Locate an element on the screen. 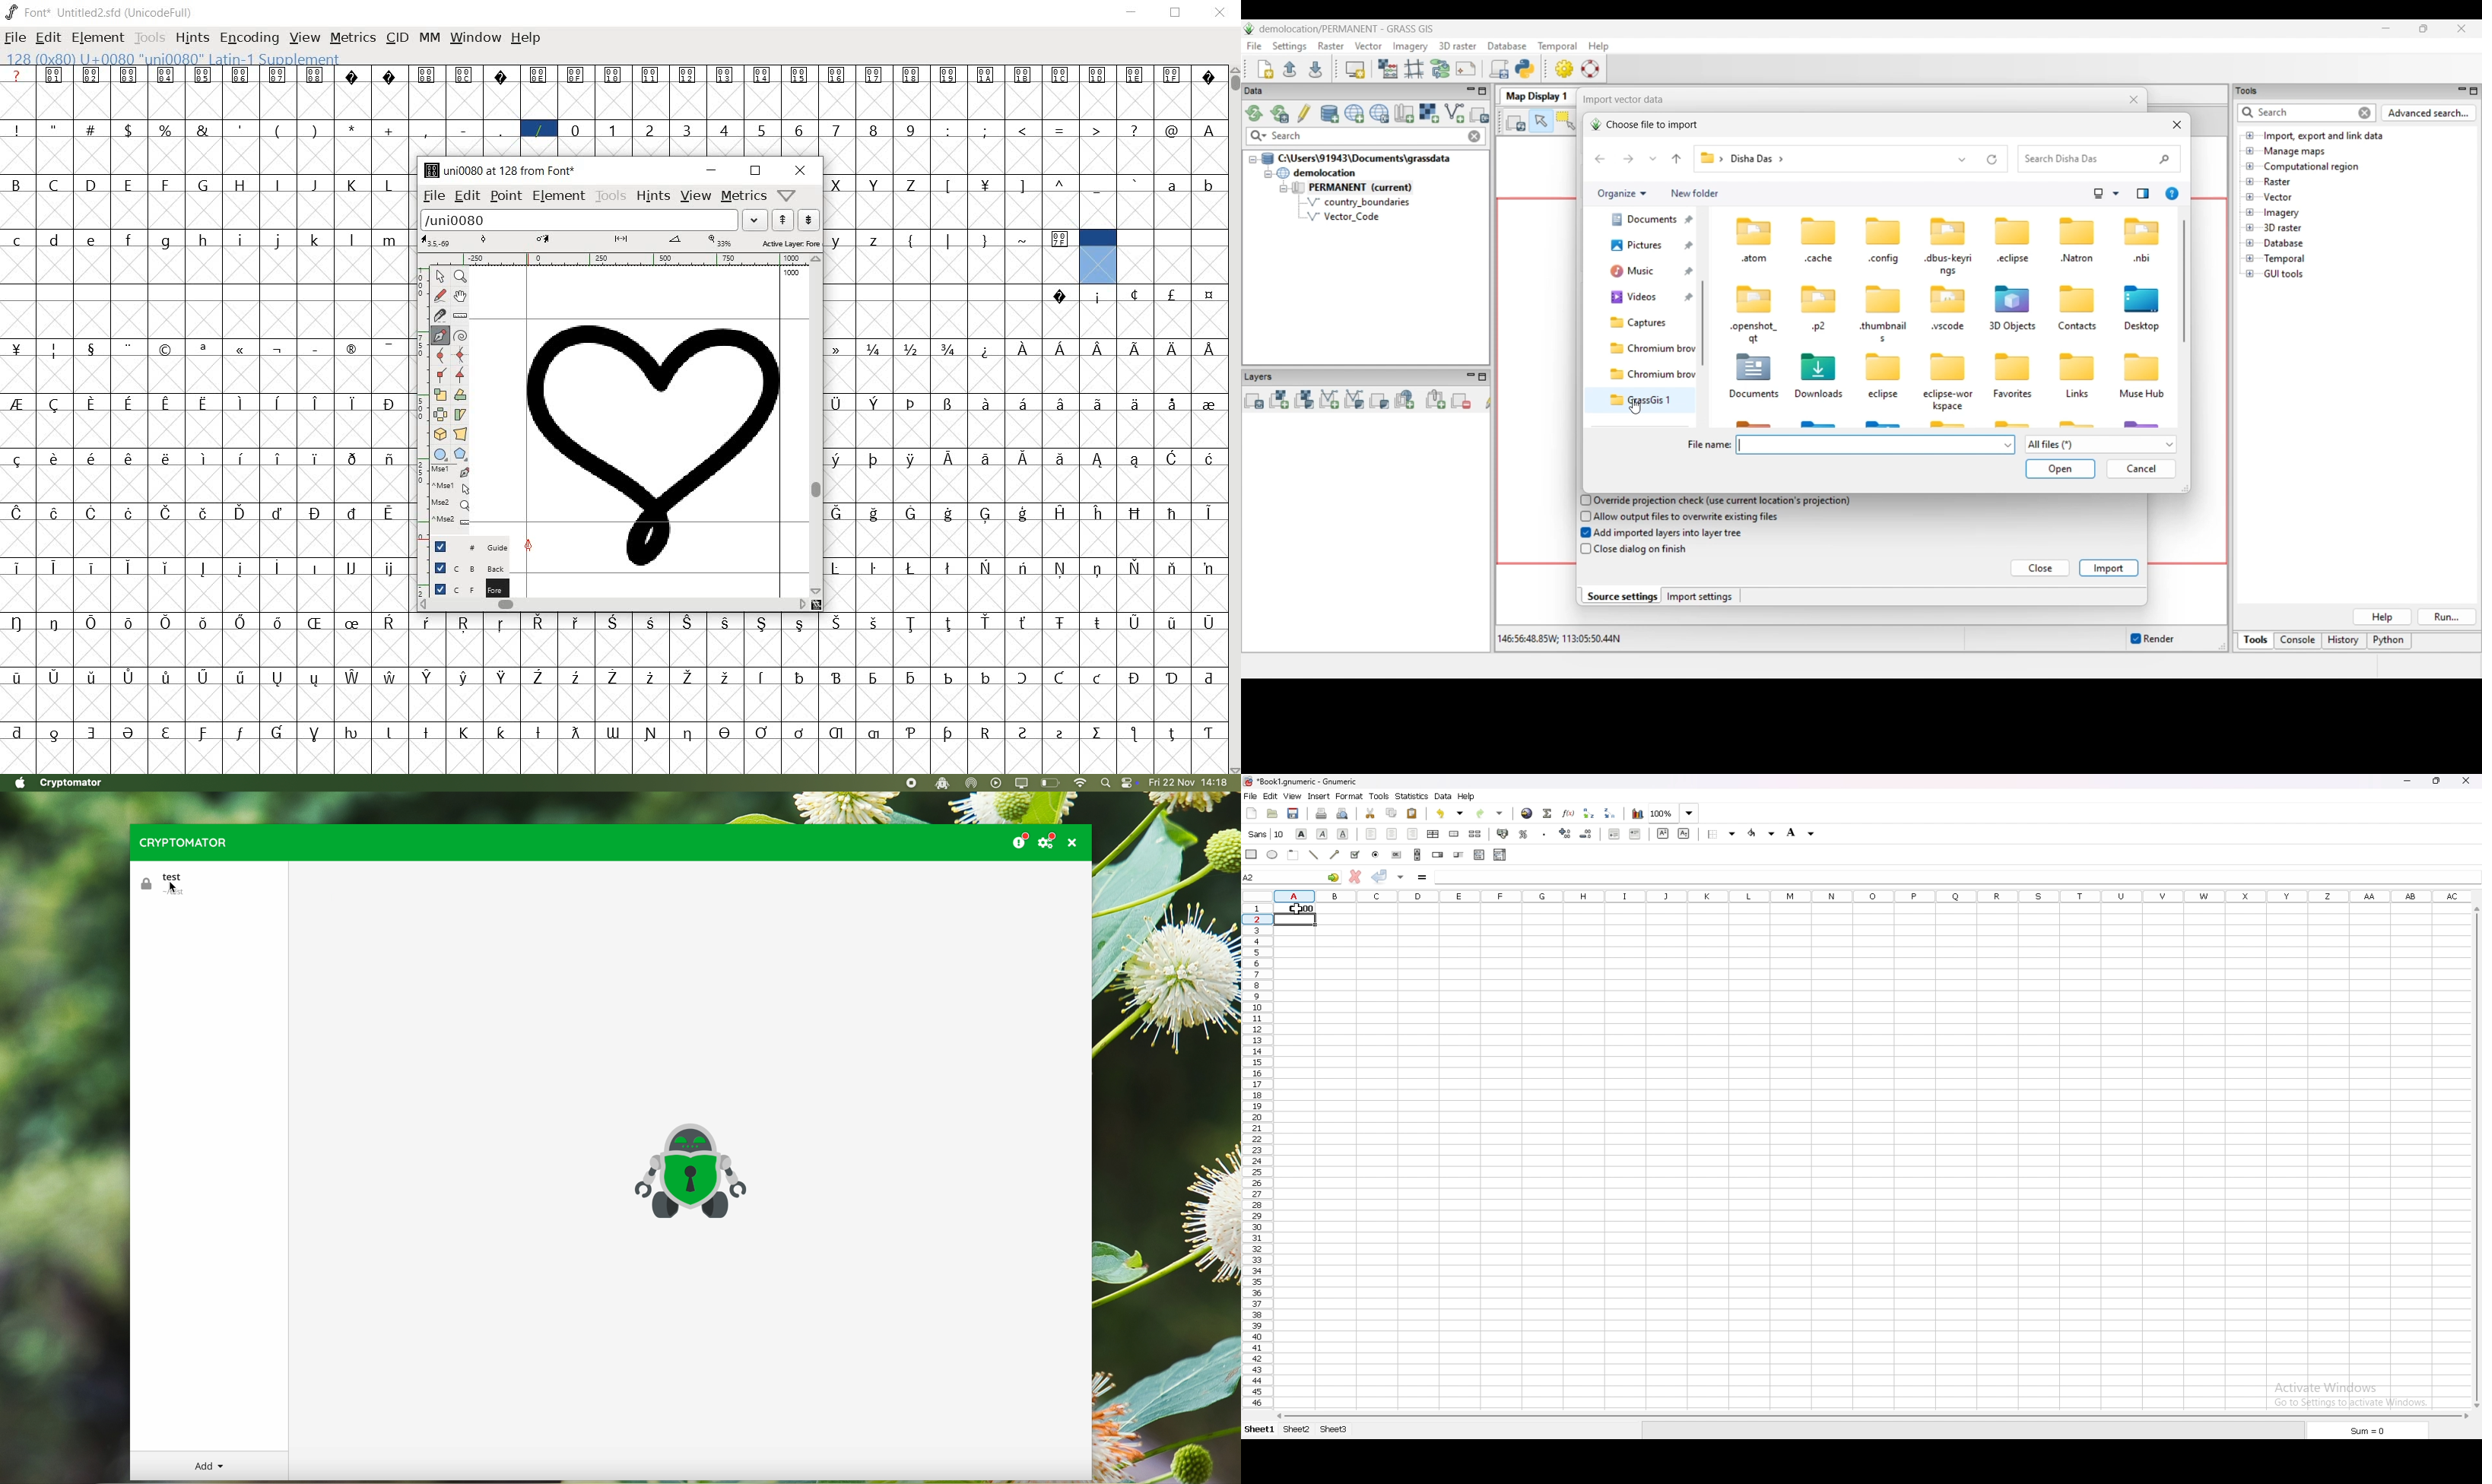  glyph is located at coordinates (54, 623).